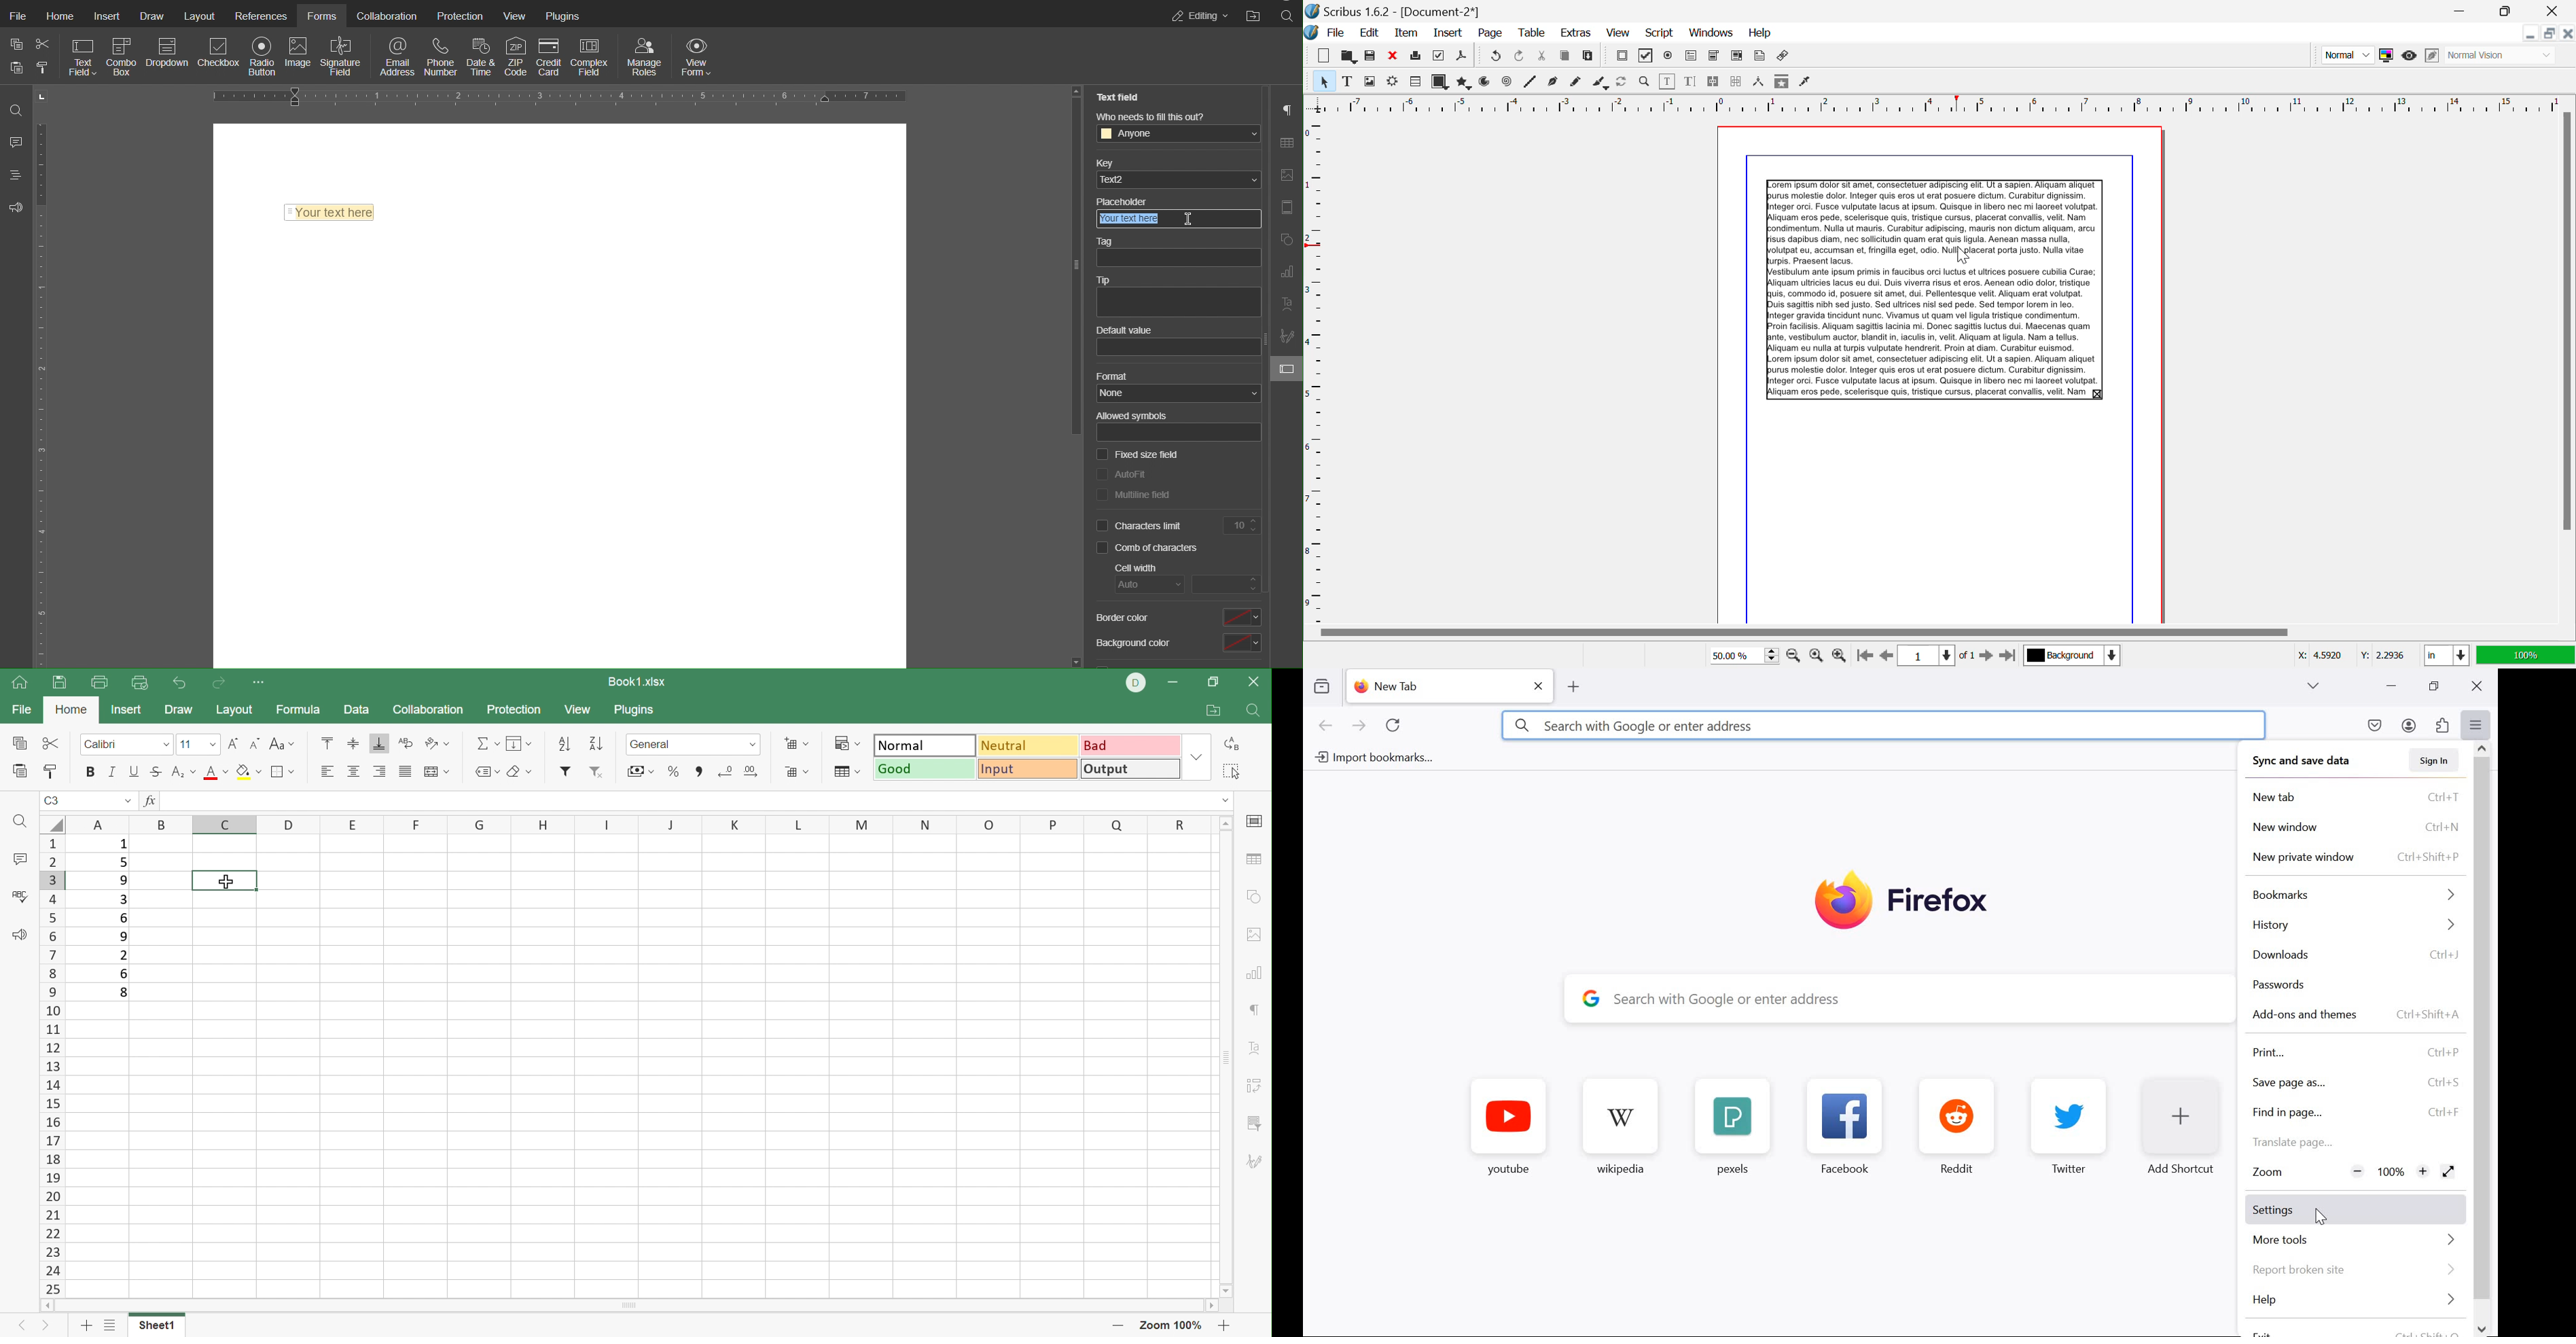 The height and width of the screenshot is (1344, 2576). Describe the element at coordinates (2355, 762) in the screenshot. I see `sync and save data` at that location.